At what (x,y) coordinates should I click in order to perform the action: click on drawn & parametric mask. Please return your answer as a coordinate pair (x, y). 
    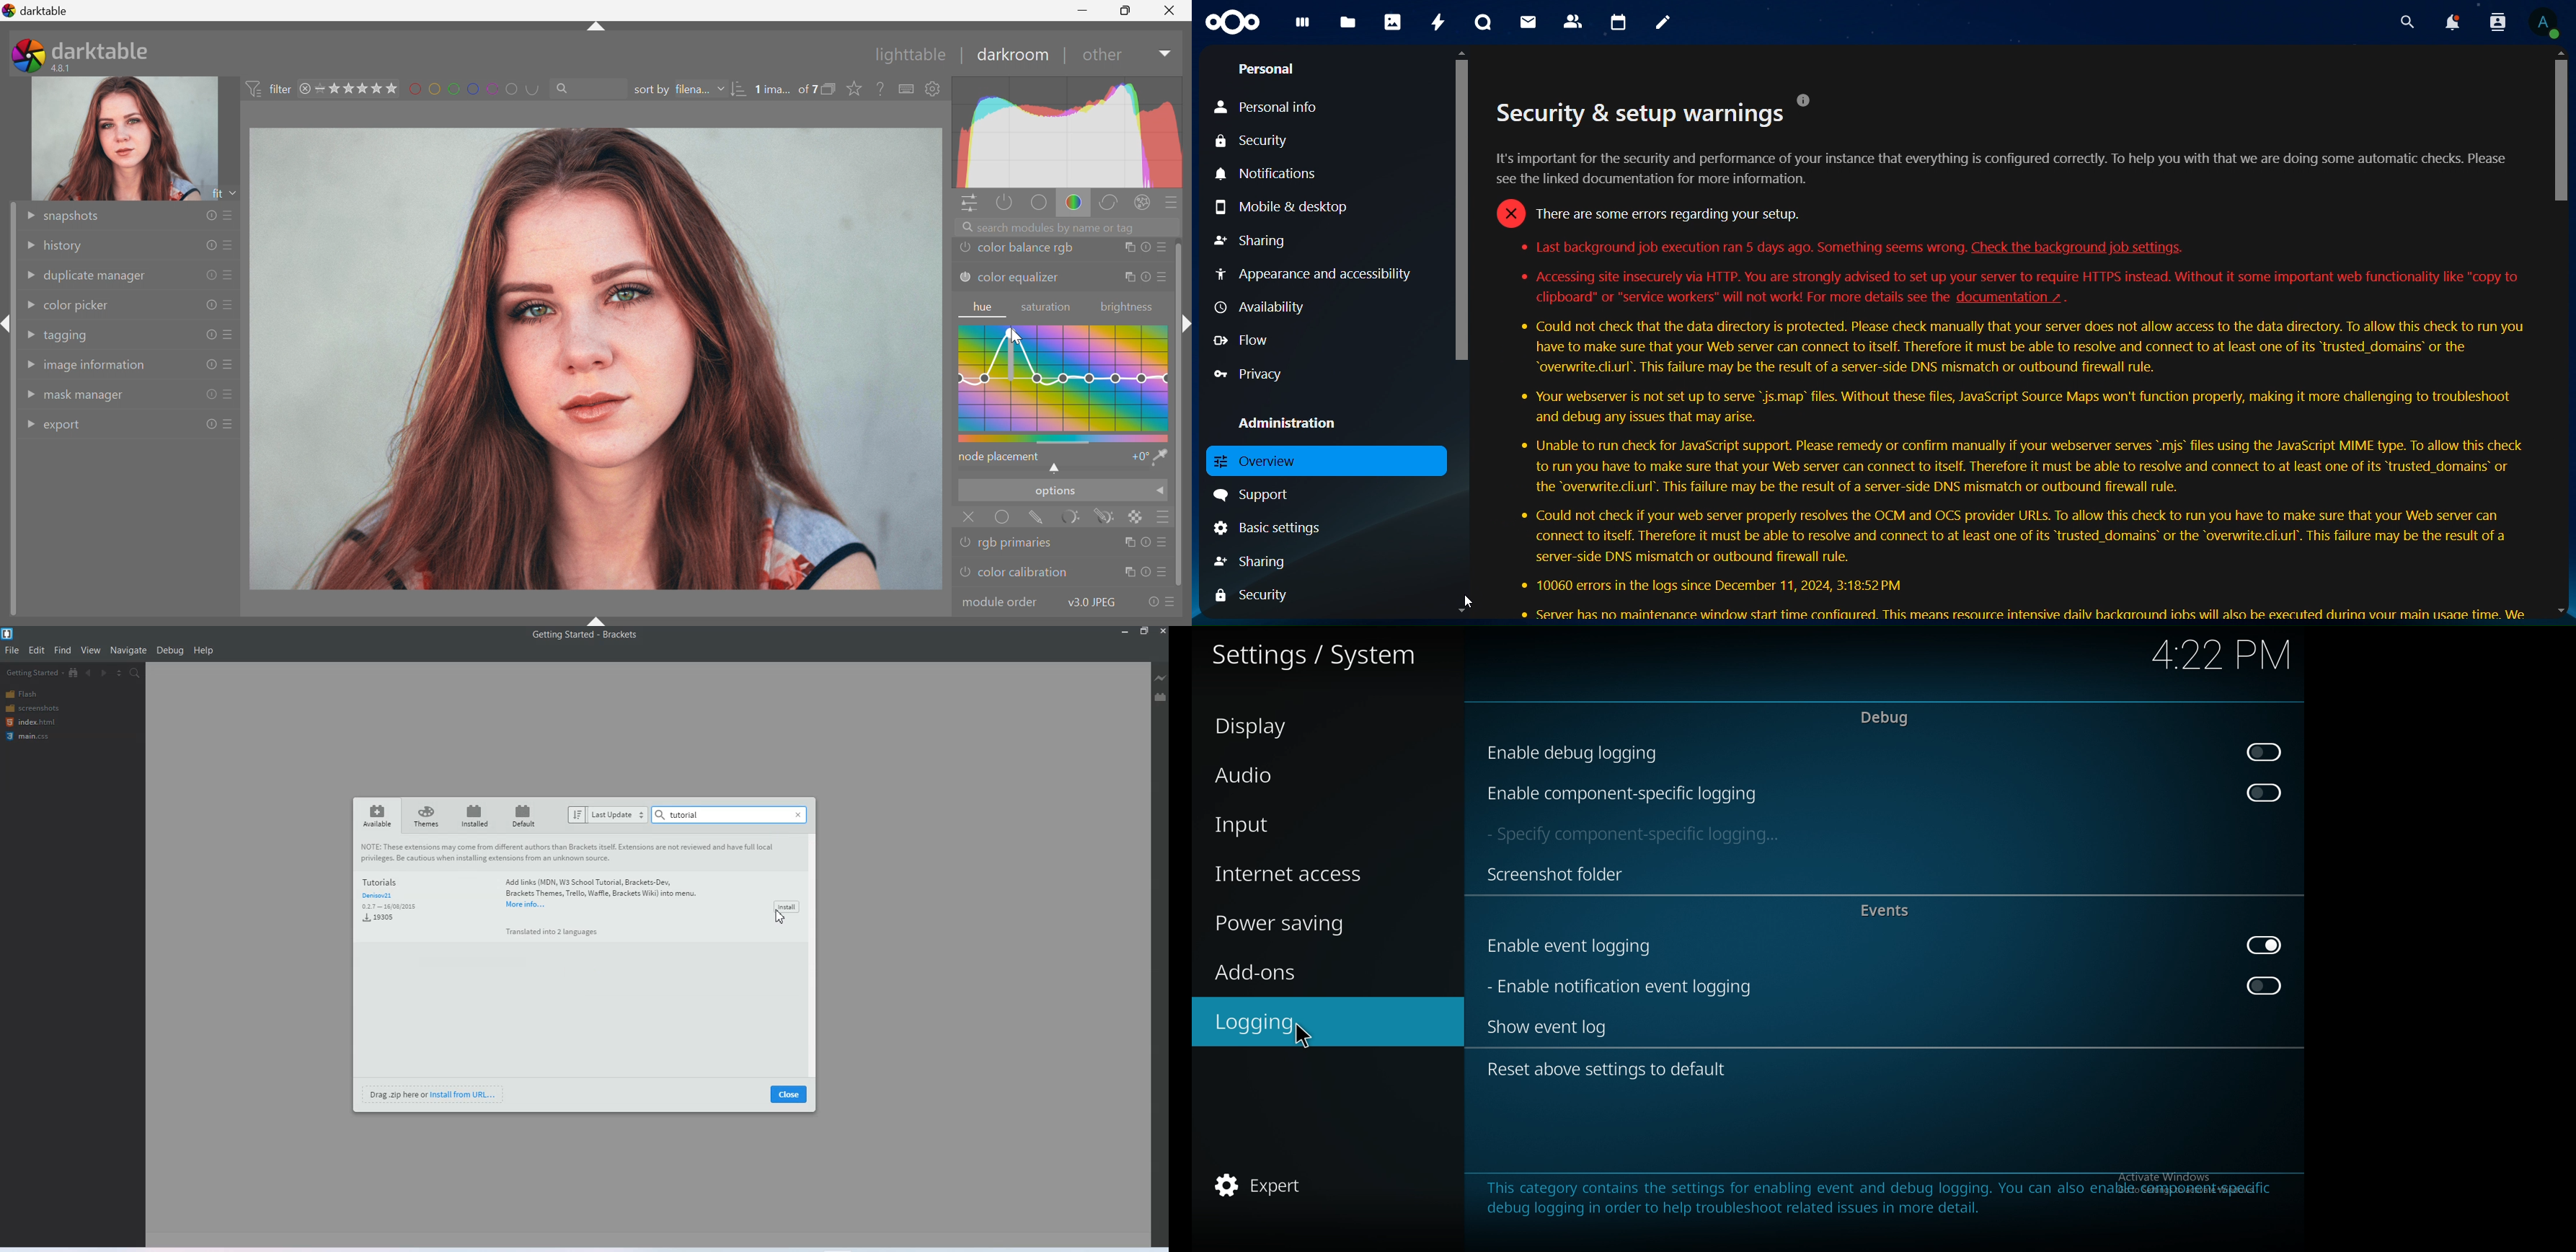
    Looking at the image, I should click on (1108, 517).